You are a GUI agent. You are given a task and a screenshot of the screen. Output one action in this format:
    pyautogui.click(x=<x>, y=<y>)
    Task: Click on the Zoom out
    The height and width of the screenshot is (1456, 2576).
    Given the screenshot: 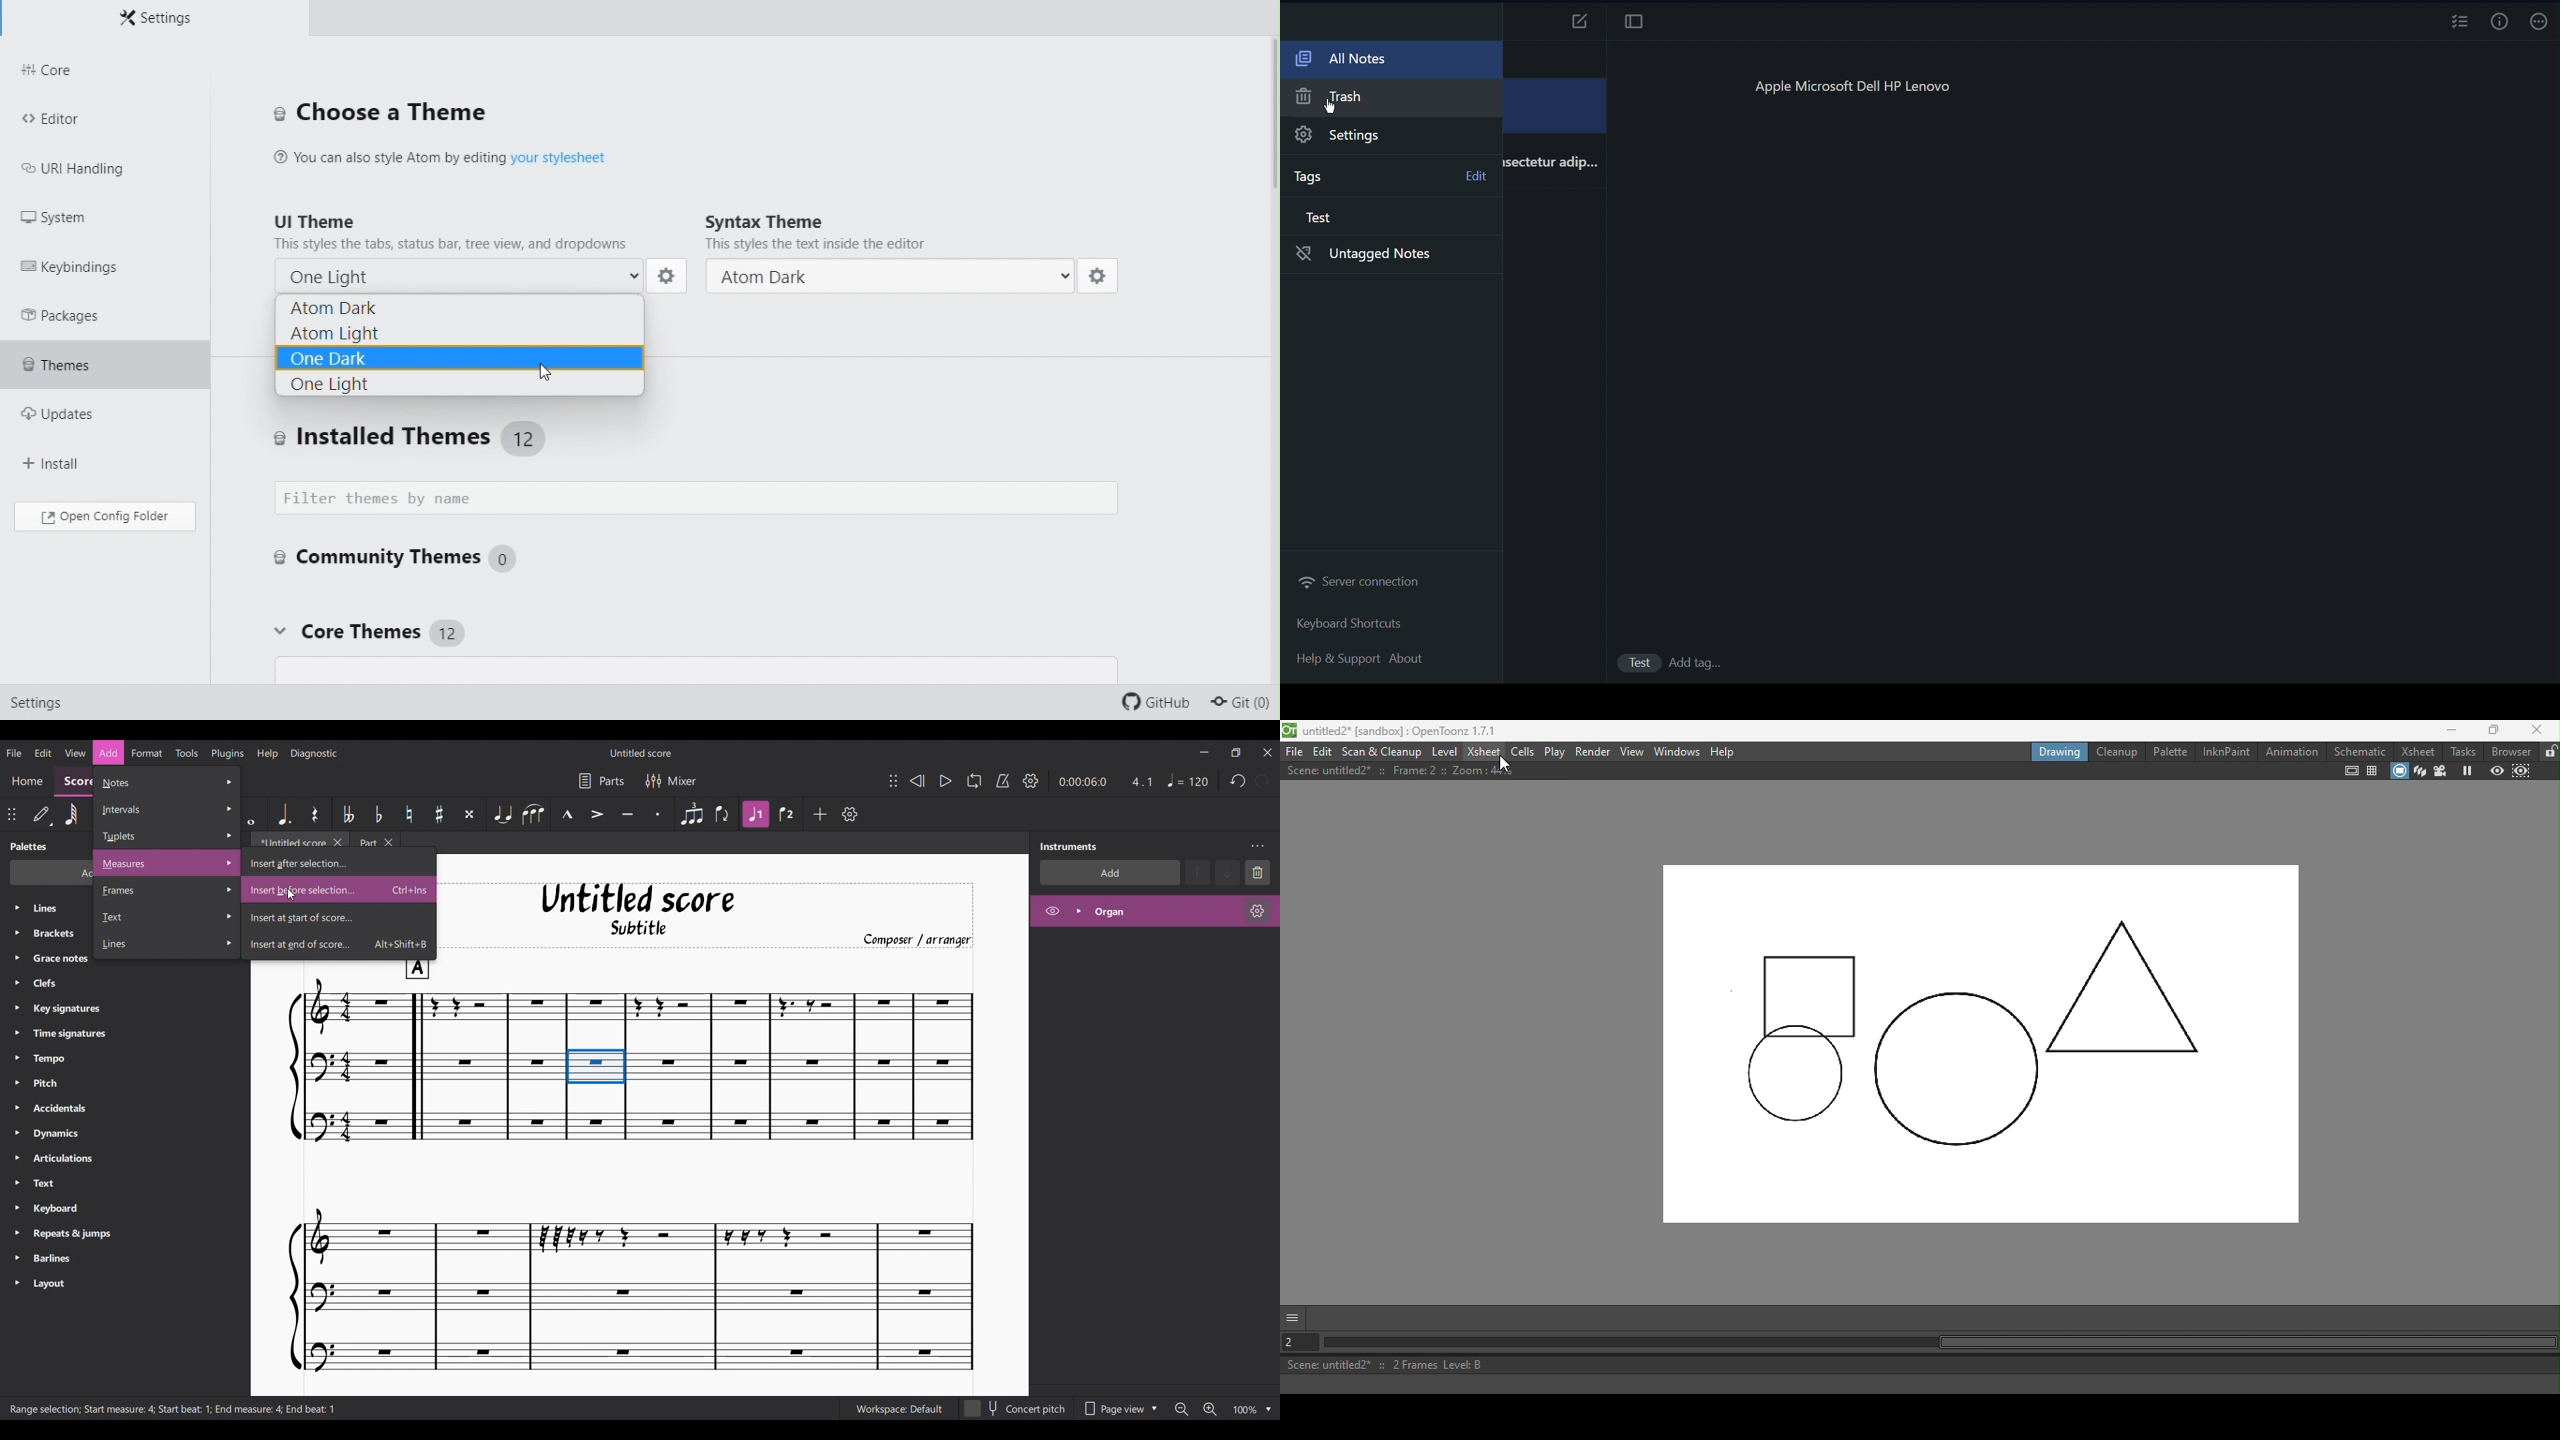 What is the action you would take?
    pyautogui.click(x=1181, y=1409)
    